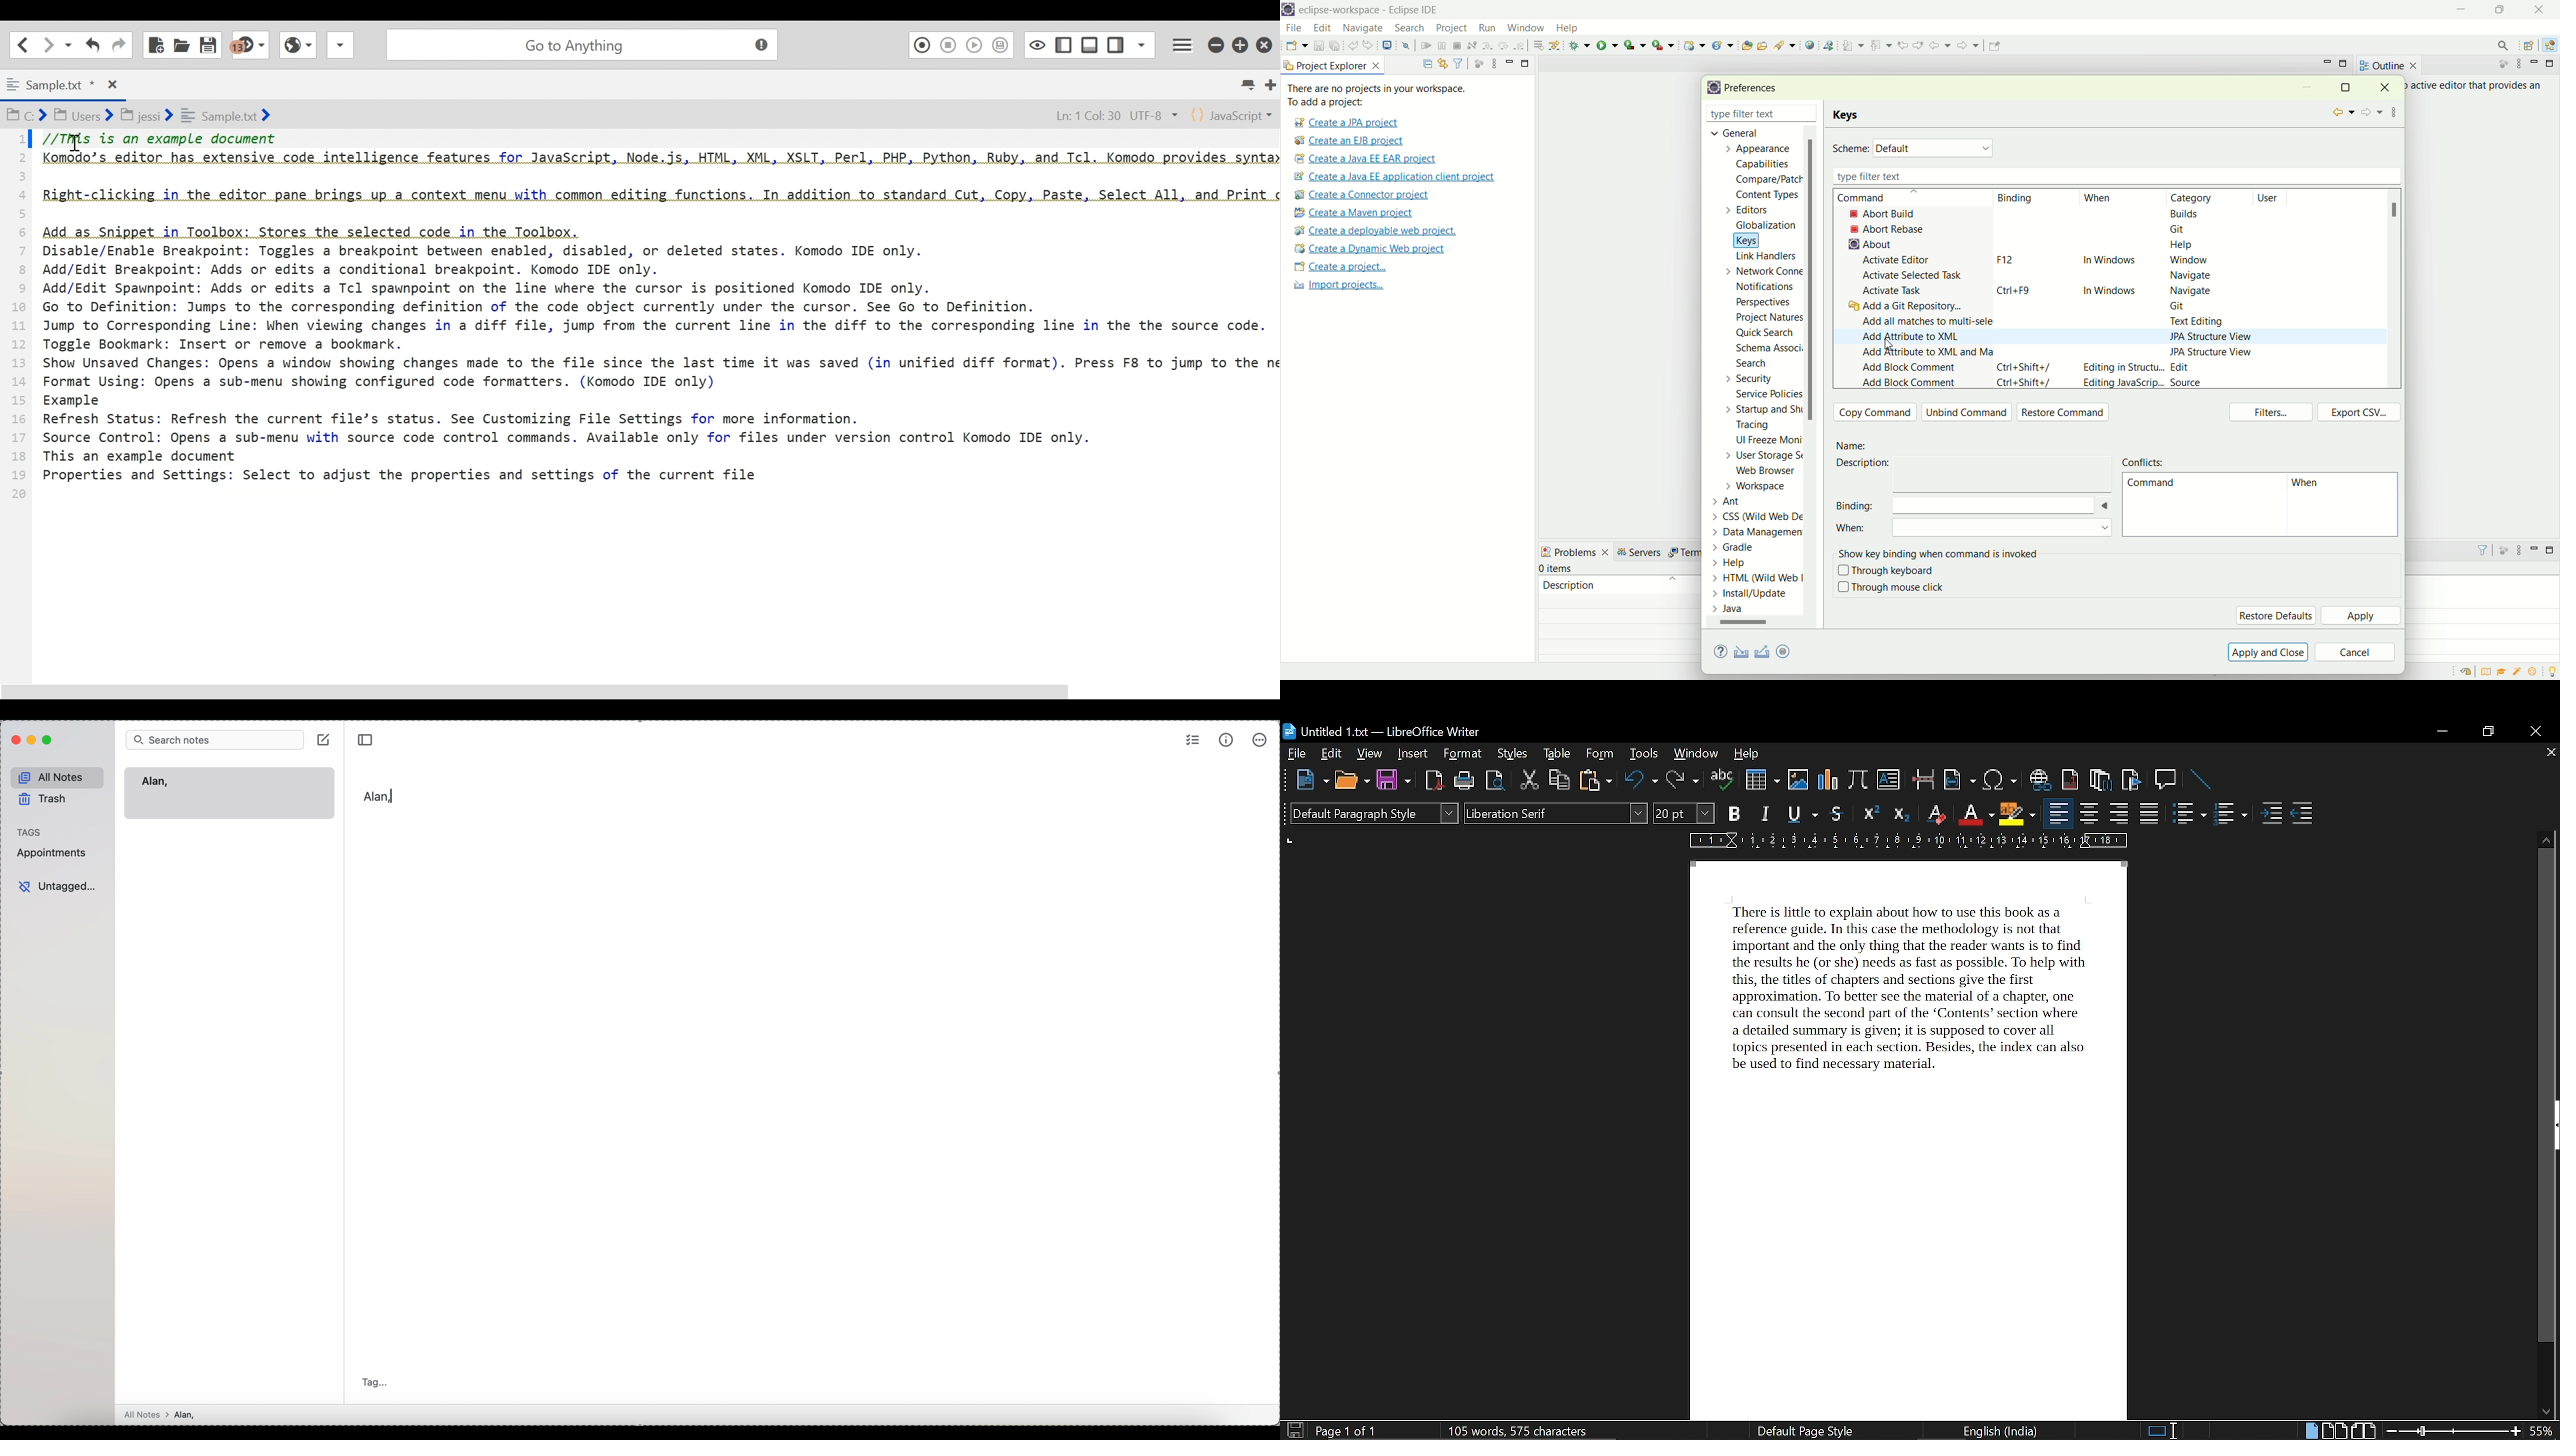 The height and width of the screenshot is (1456, 2576). What do you see at coordinates (1530, 781) in the screenshot?
I see `cut` at bounding box center [1530, 781].